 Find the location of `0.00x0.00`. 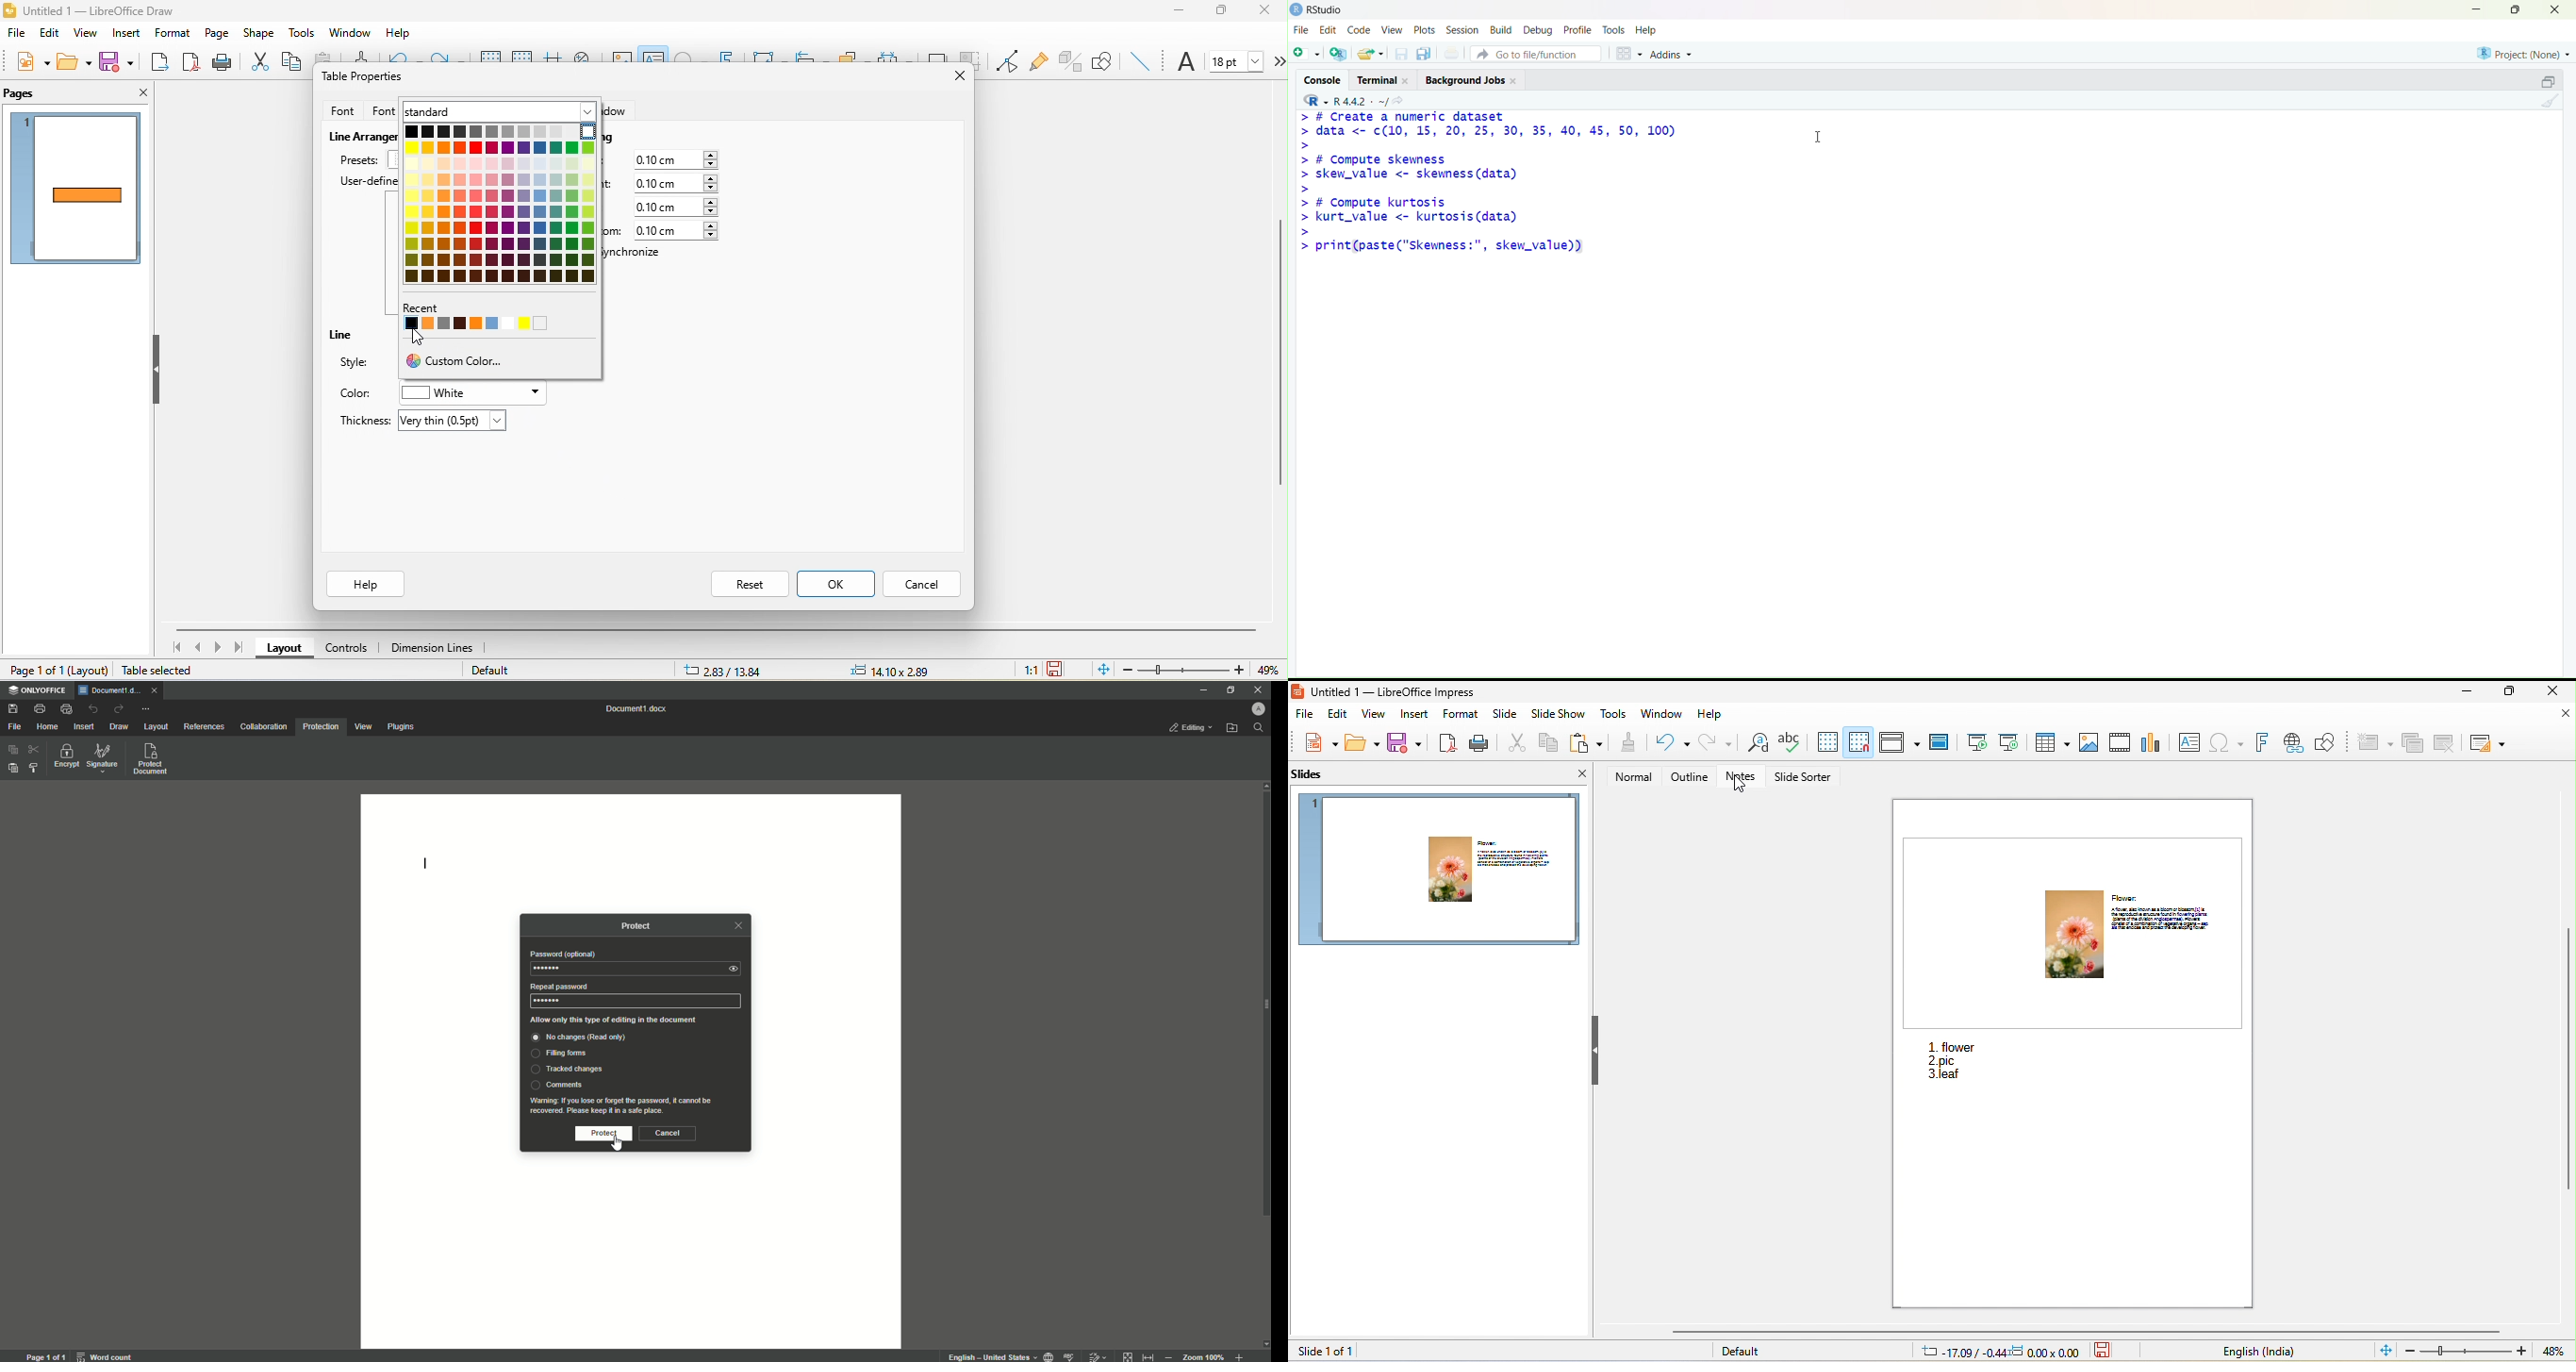

0.00x0.00 is located at coordinates (2048, 1352).